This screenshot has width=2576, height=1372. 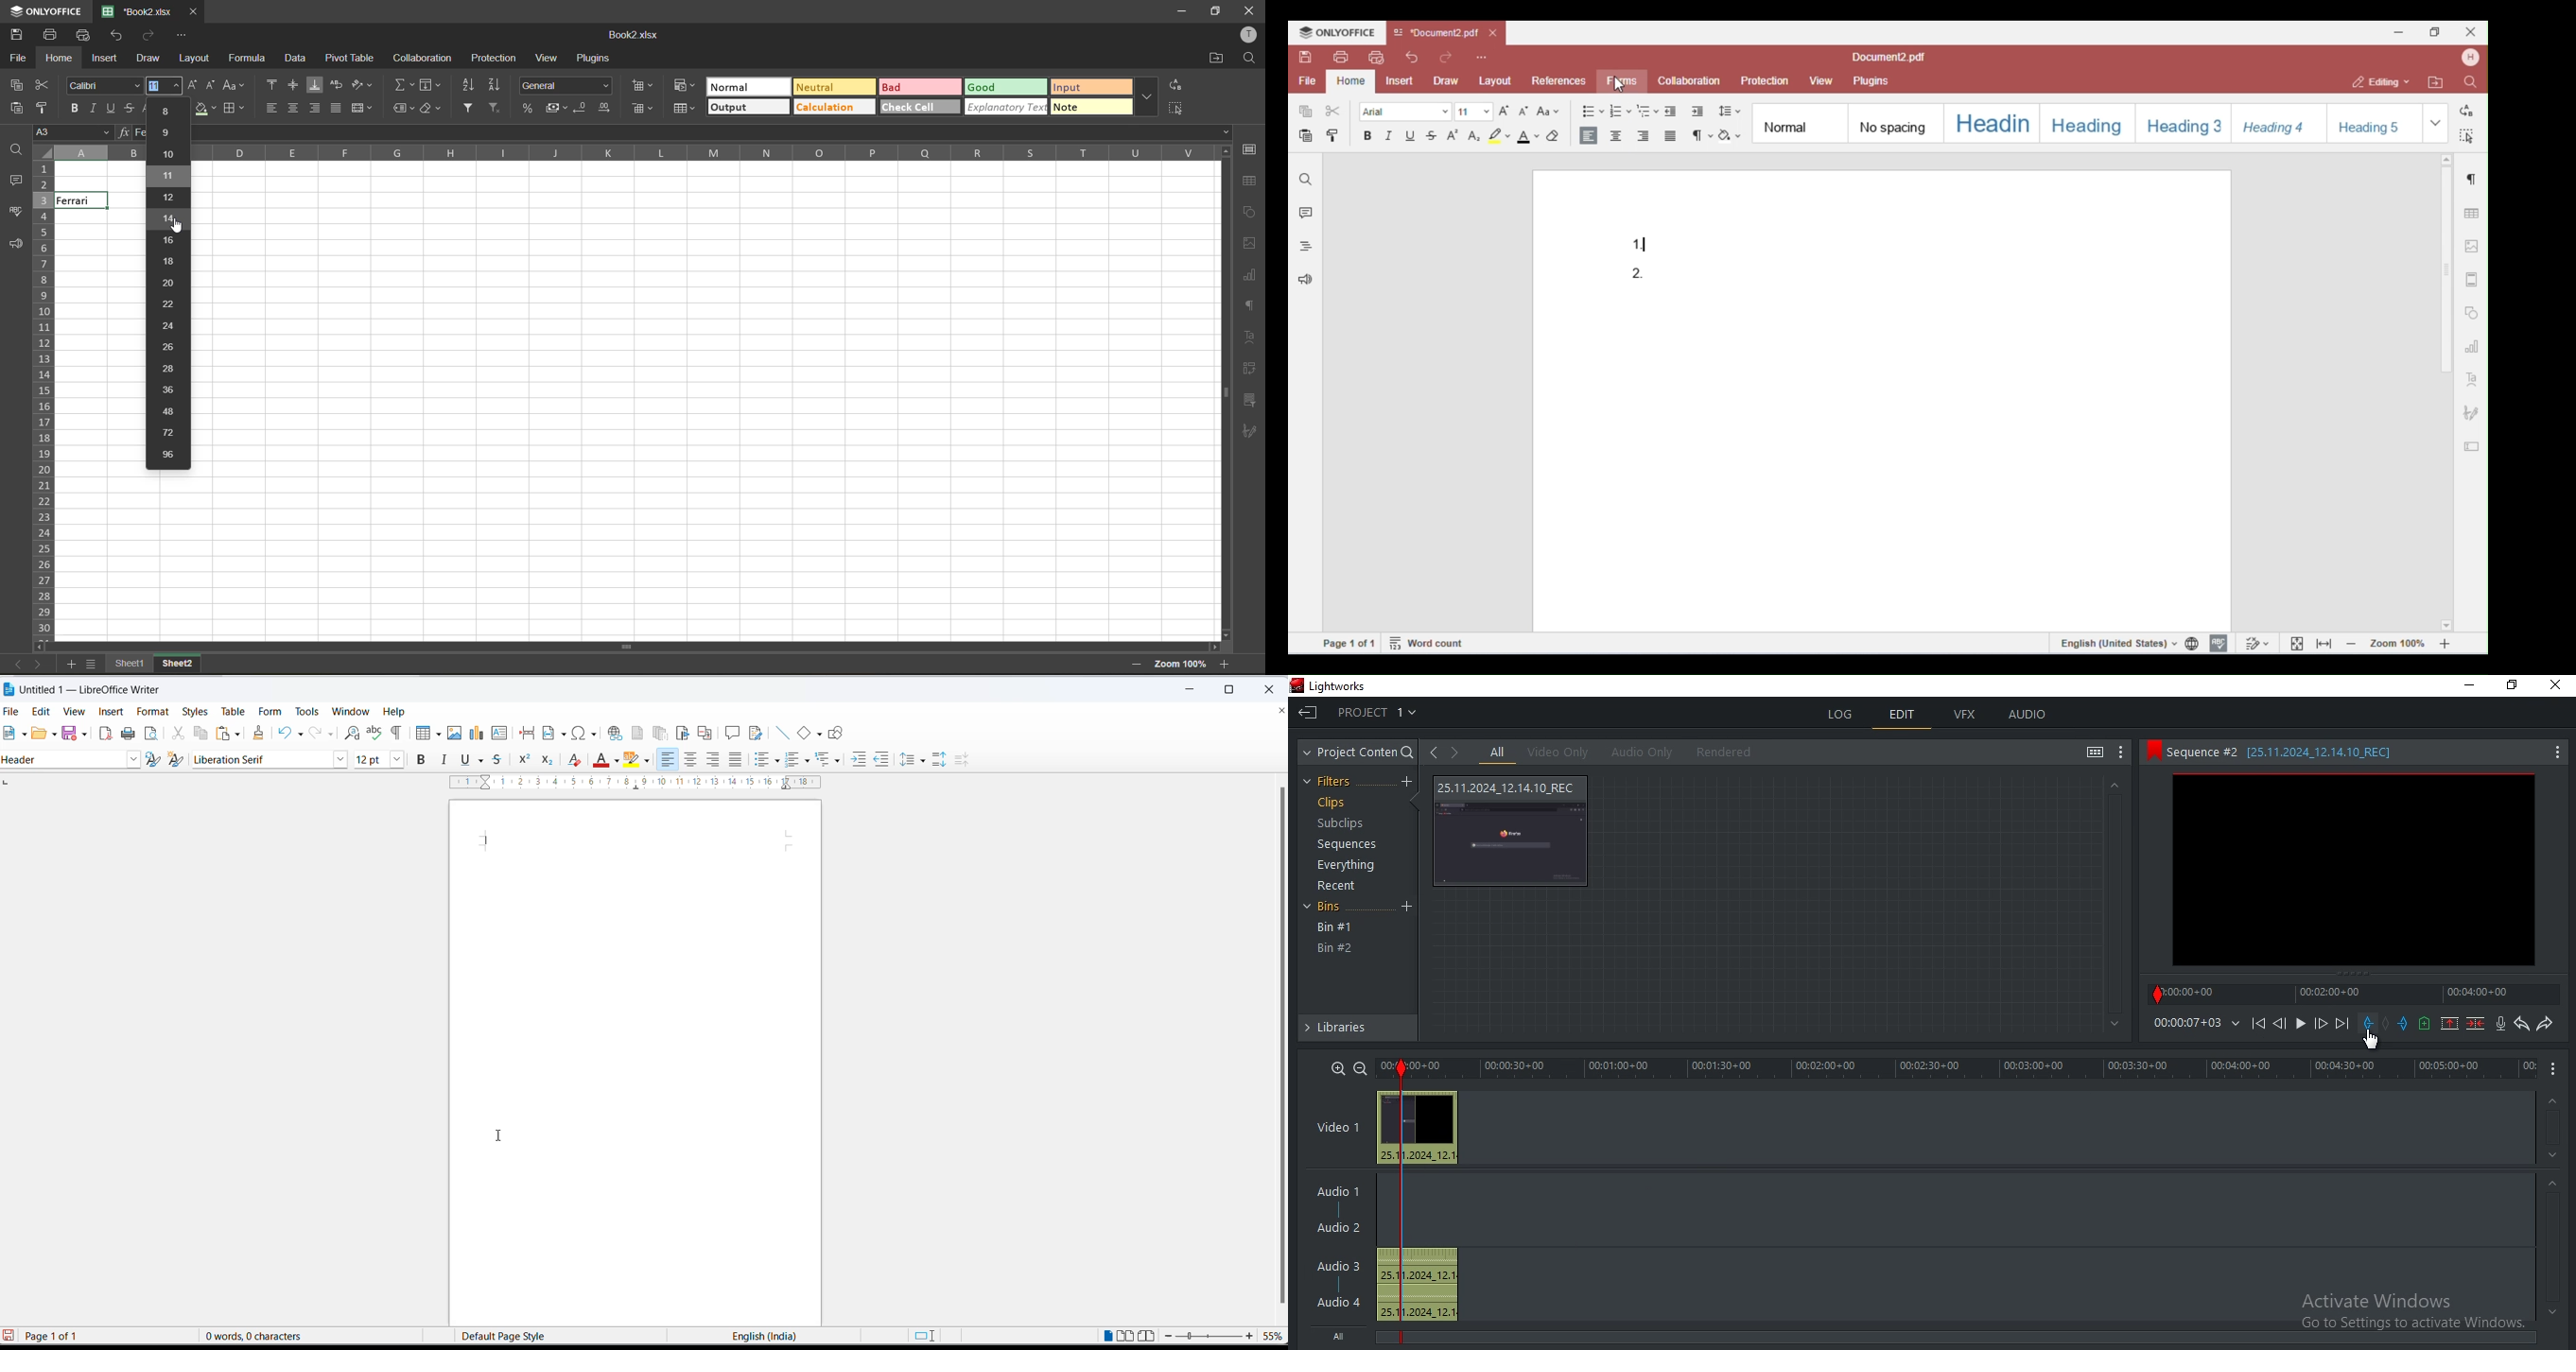 What do you see at coordinates (90, 152) in the screenshot?
I see `Column A &B` at bounding box center [90, 152].